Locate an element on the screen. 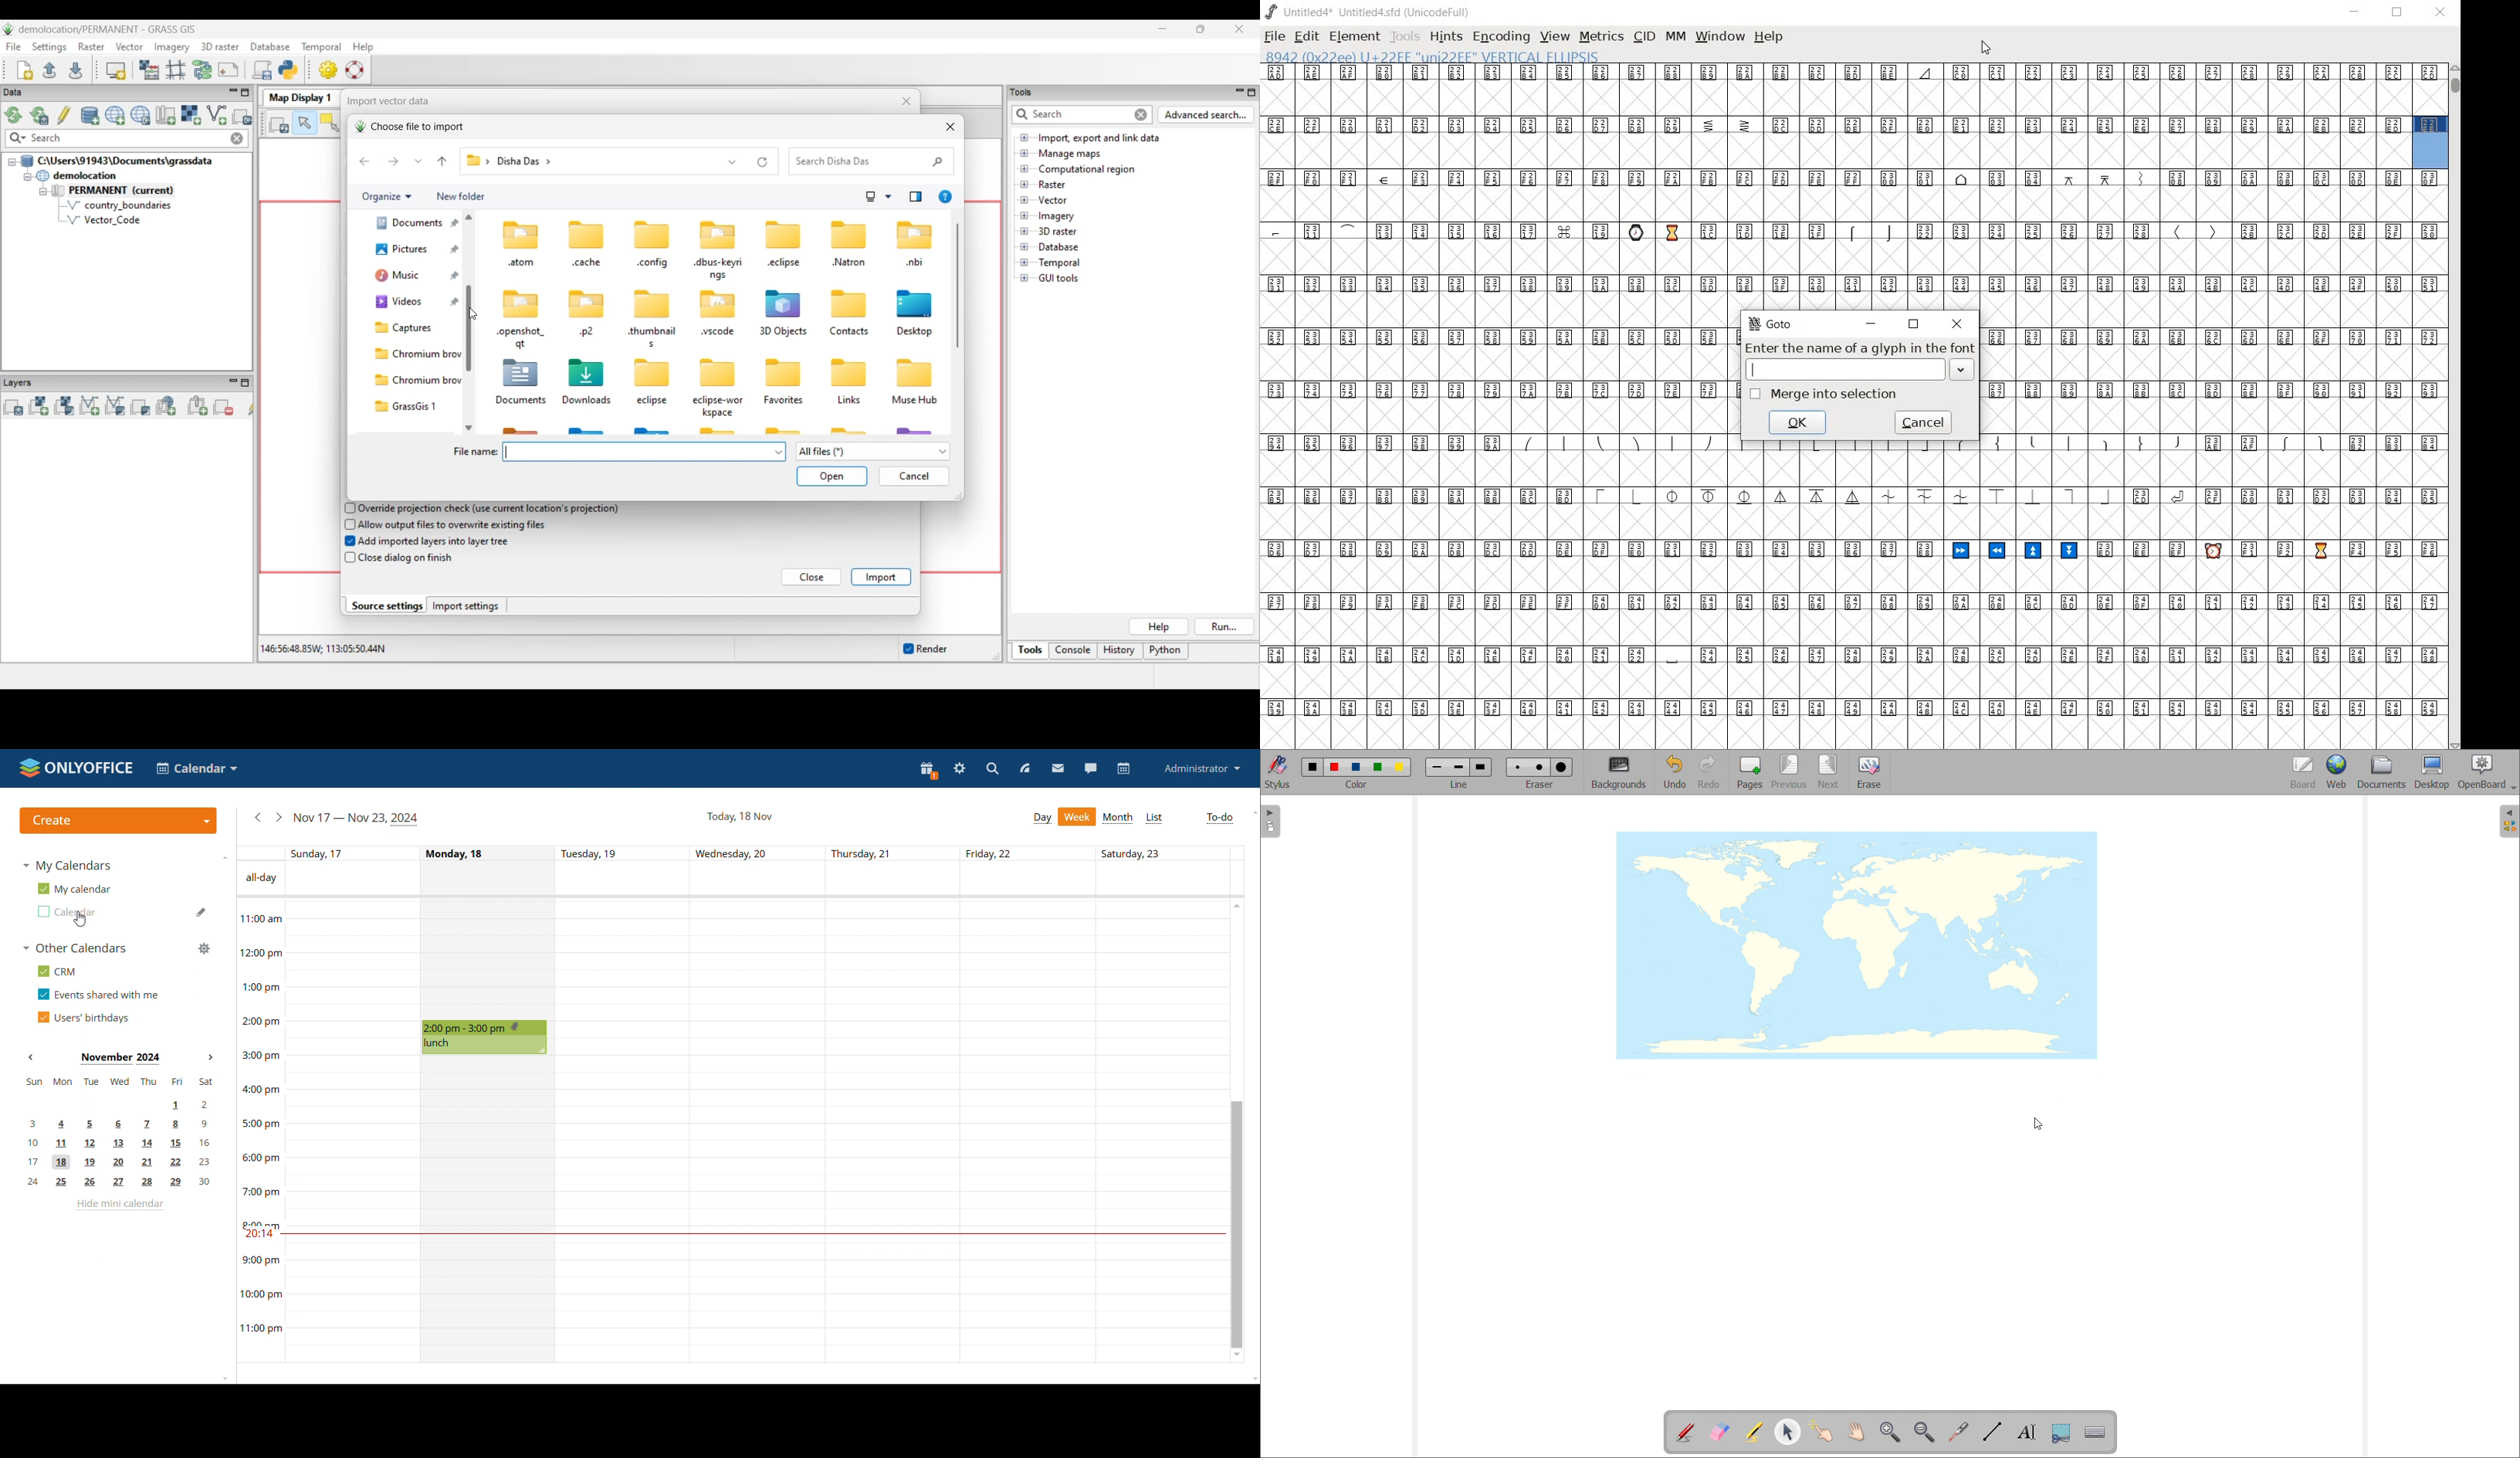 The height and width of the screenshot is (1484, 2520). HINTS is located at coordinates (1445, 36).